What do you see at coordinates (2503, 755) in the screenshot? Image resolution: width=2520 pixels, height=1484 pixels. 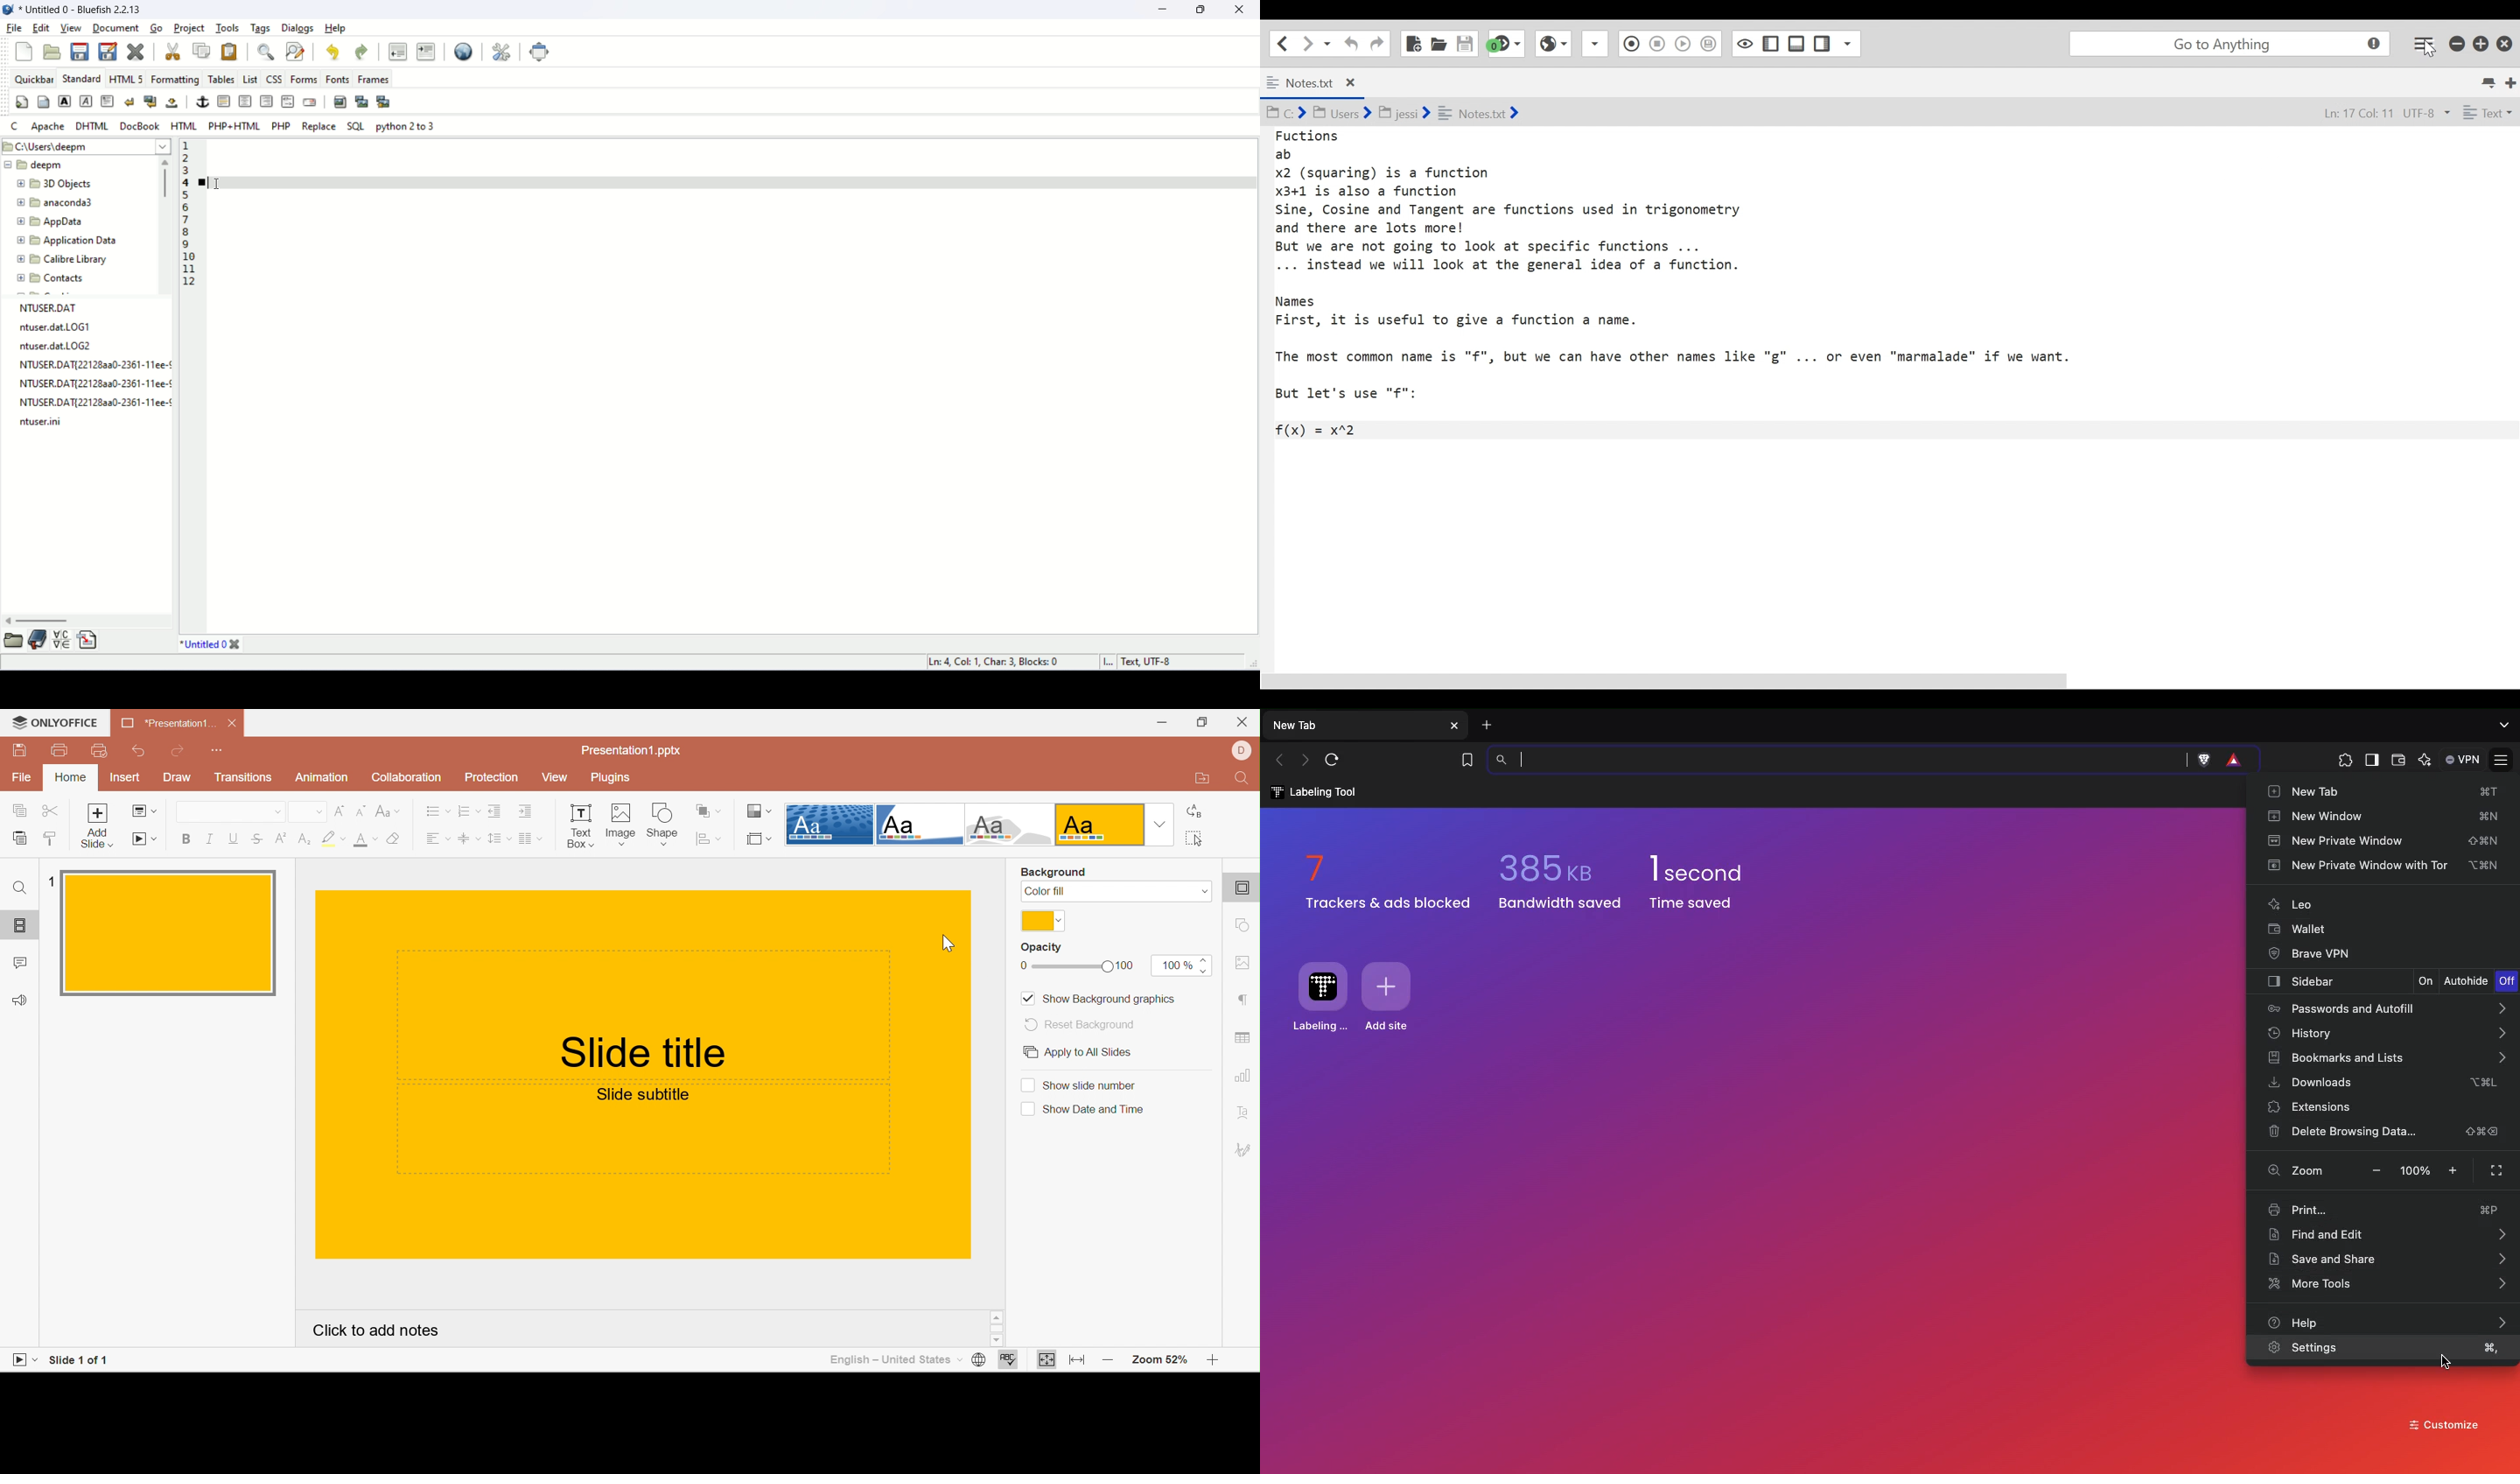 I see `customize and control brave` at bounding box center [2503, 755].